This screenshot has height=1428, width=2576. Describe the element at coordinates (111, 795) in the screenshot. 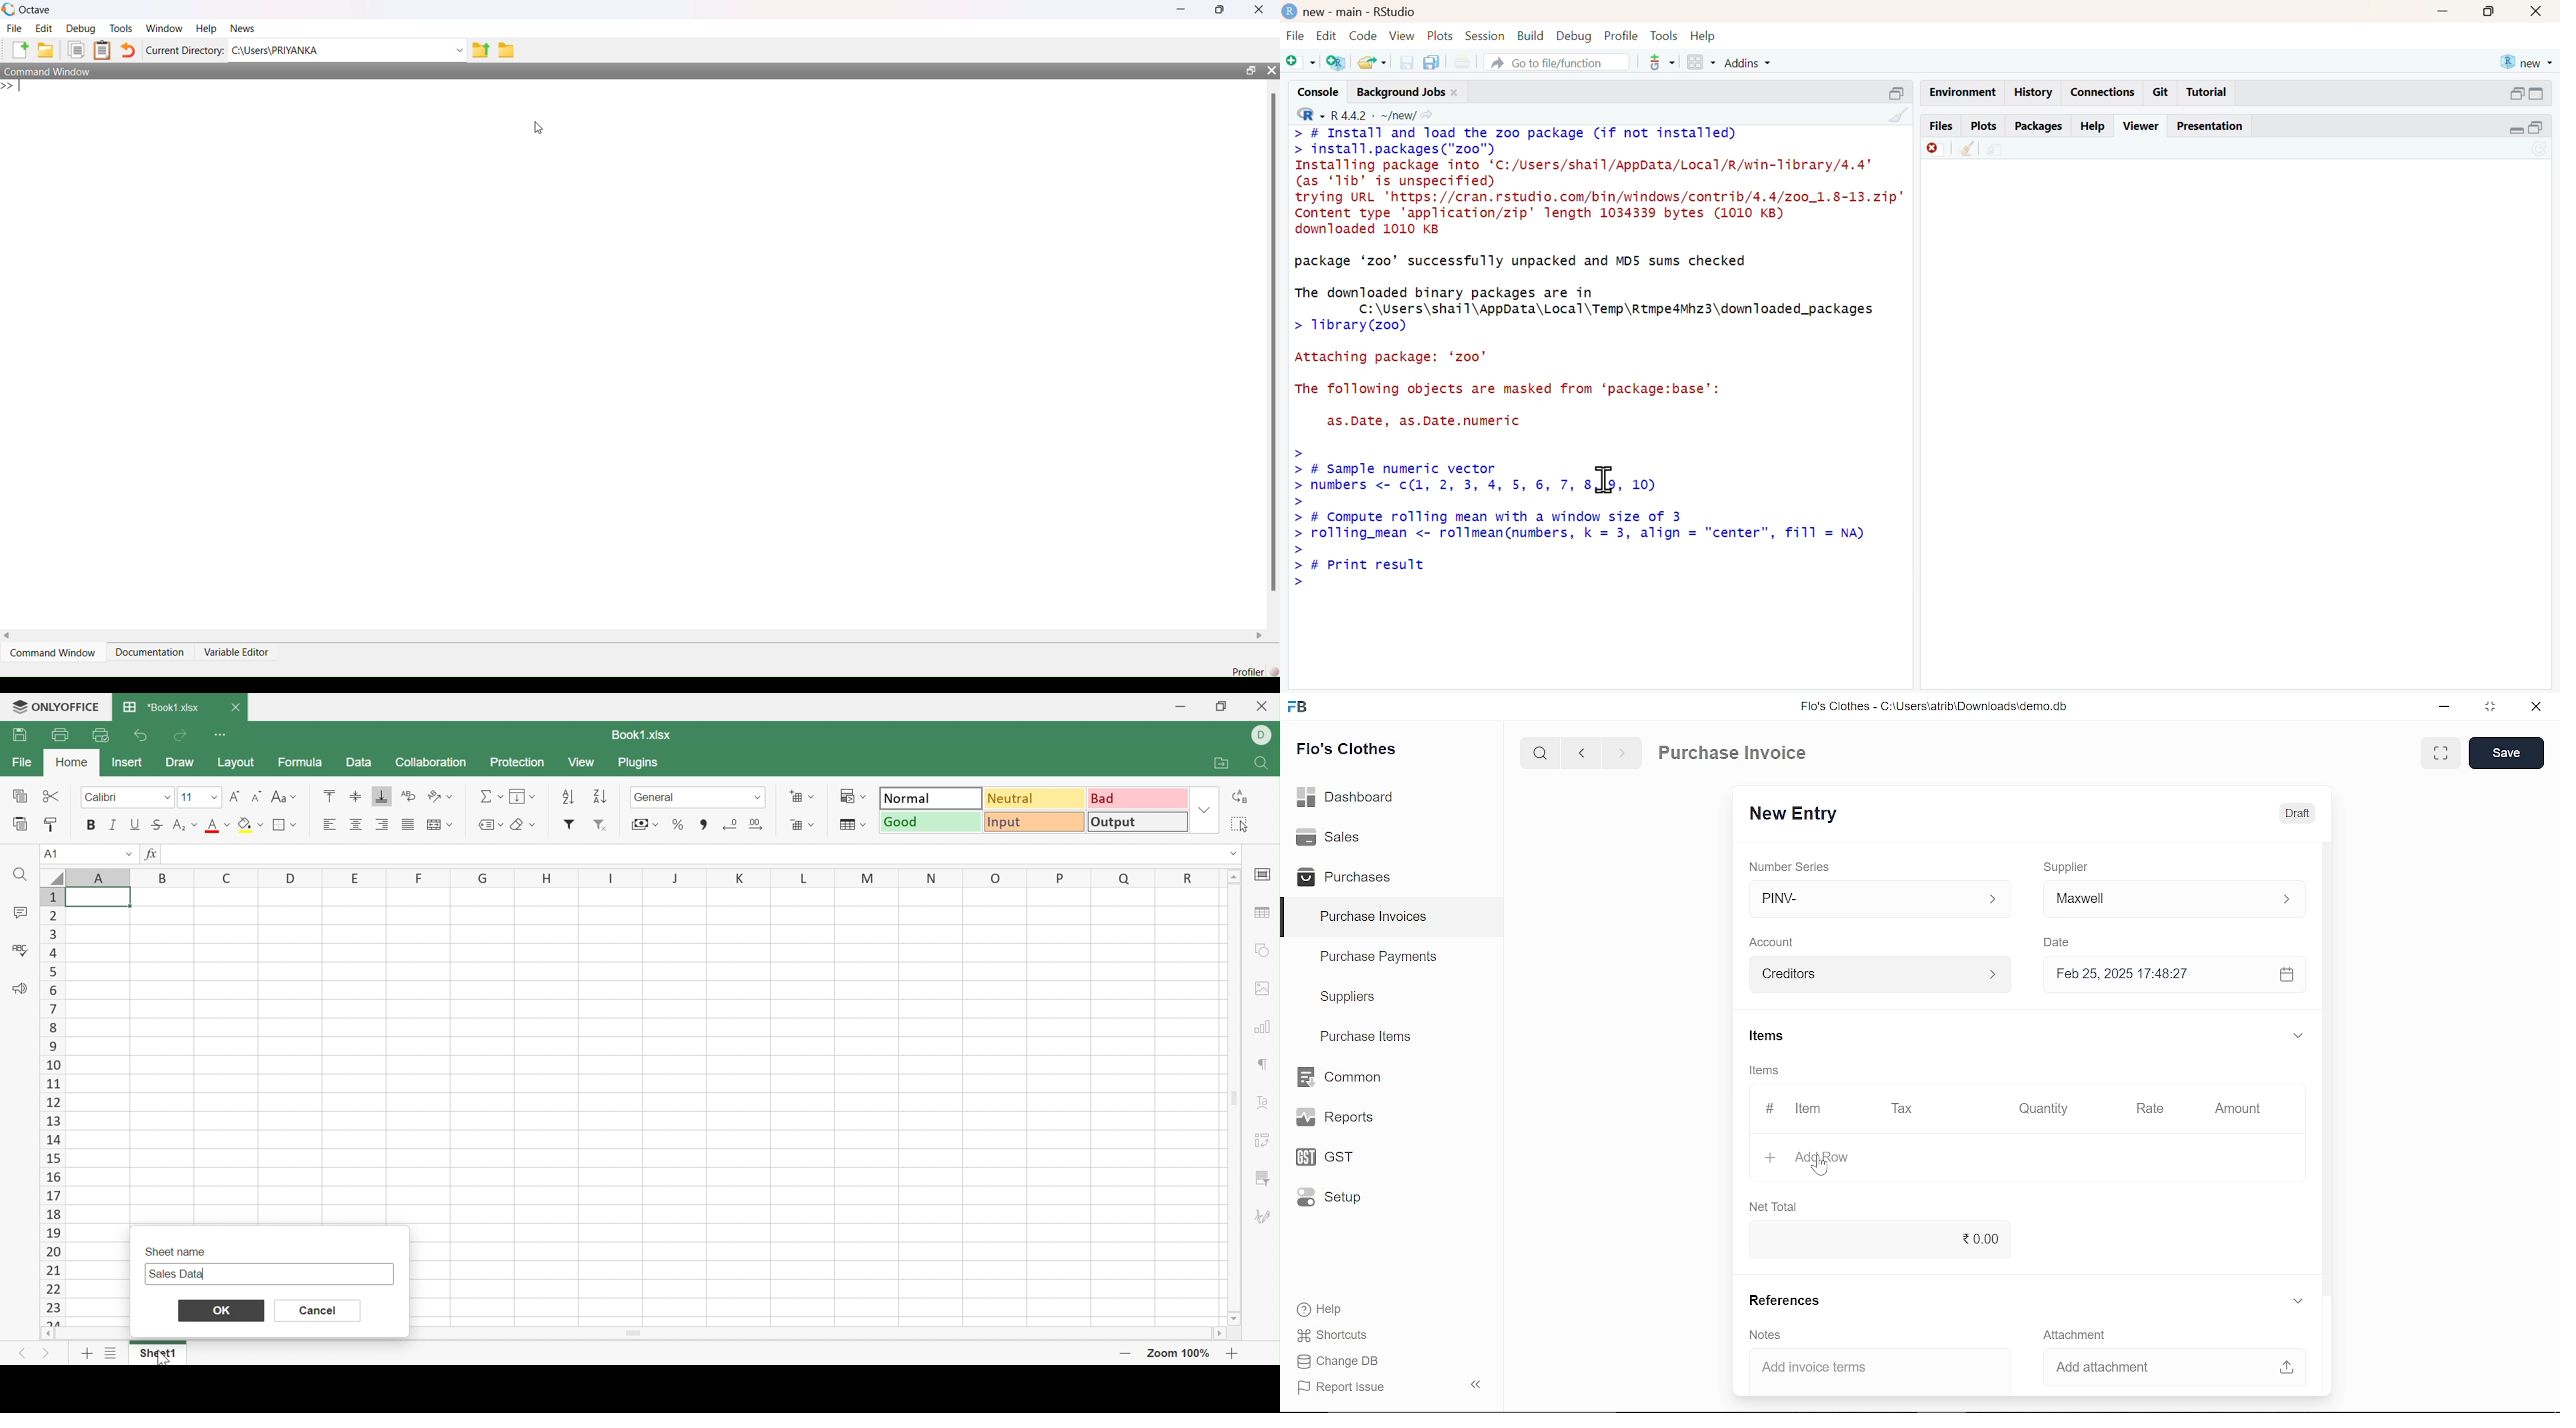

I see `Calibri` at that location.